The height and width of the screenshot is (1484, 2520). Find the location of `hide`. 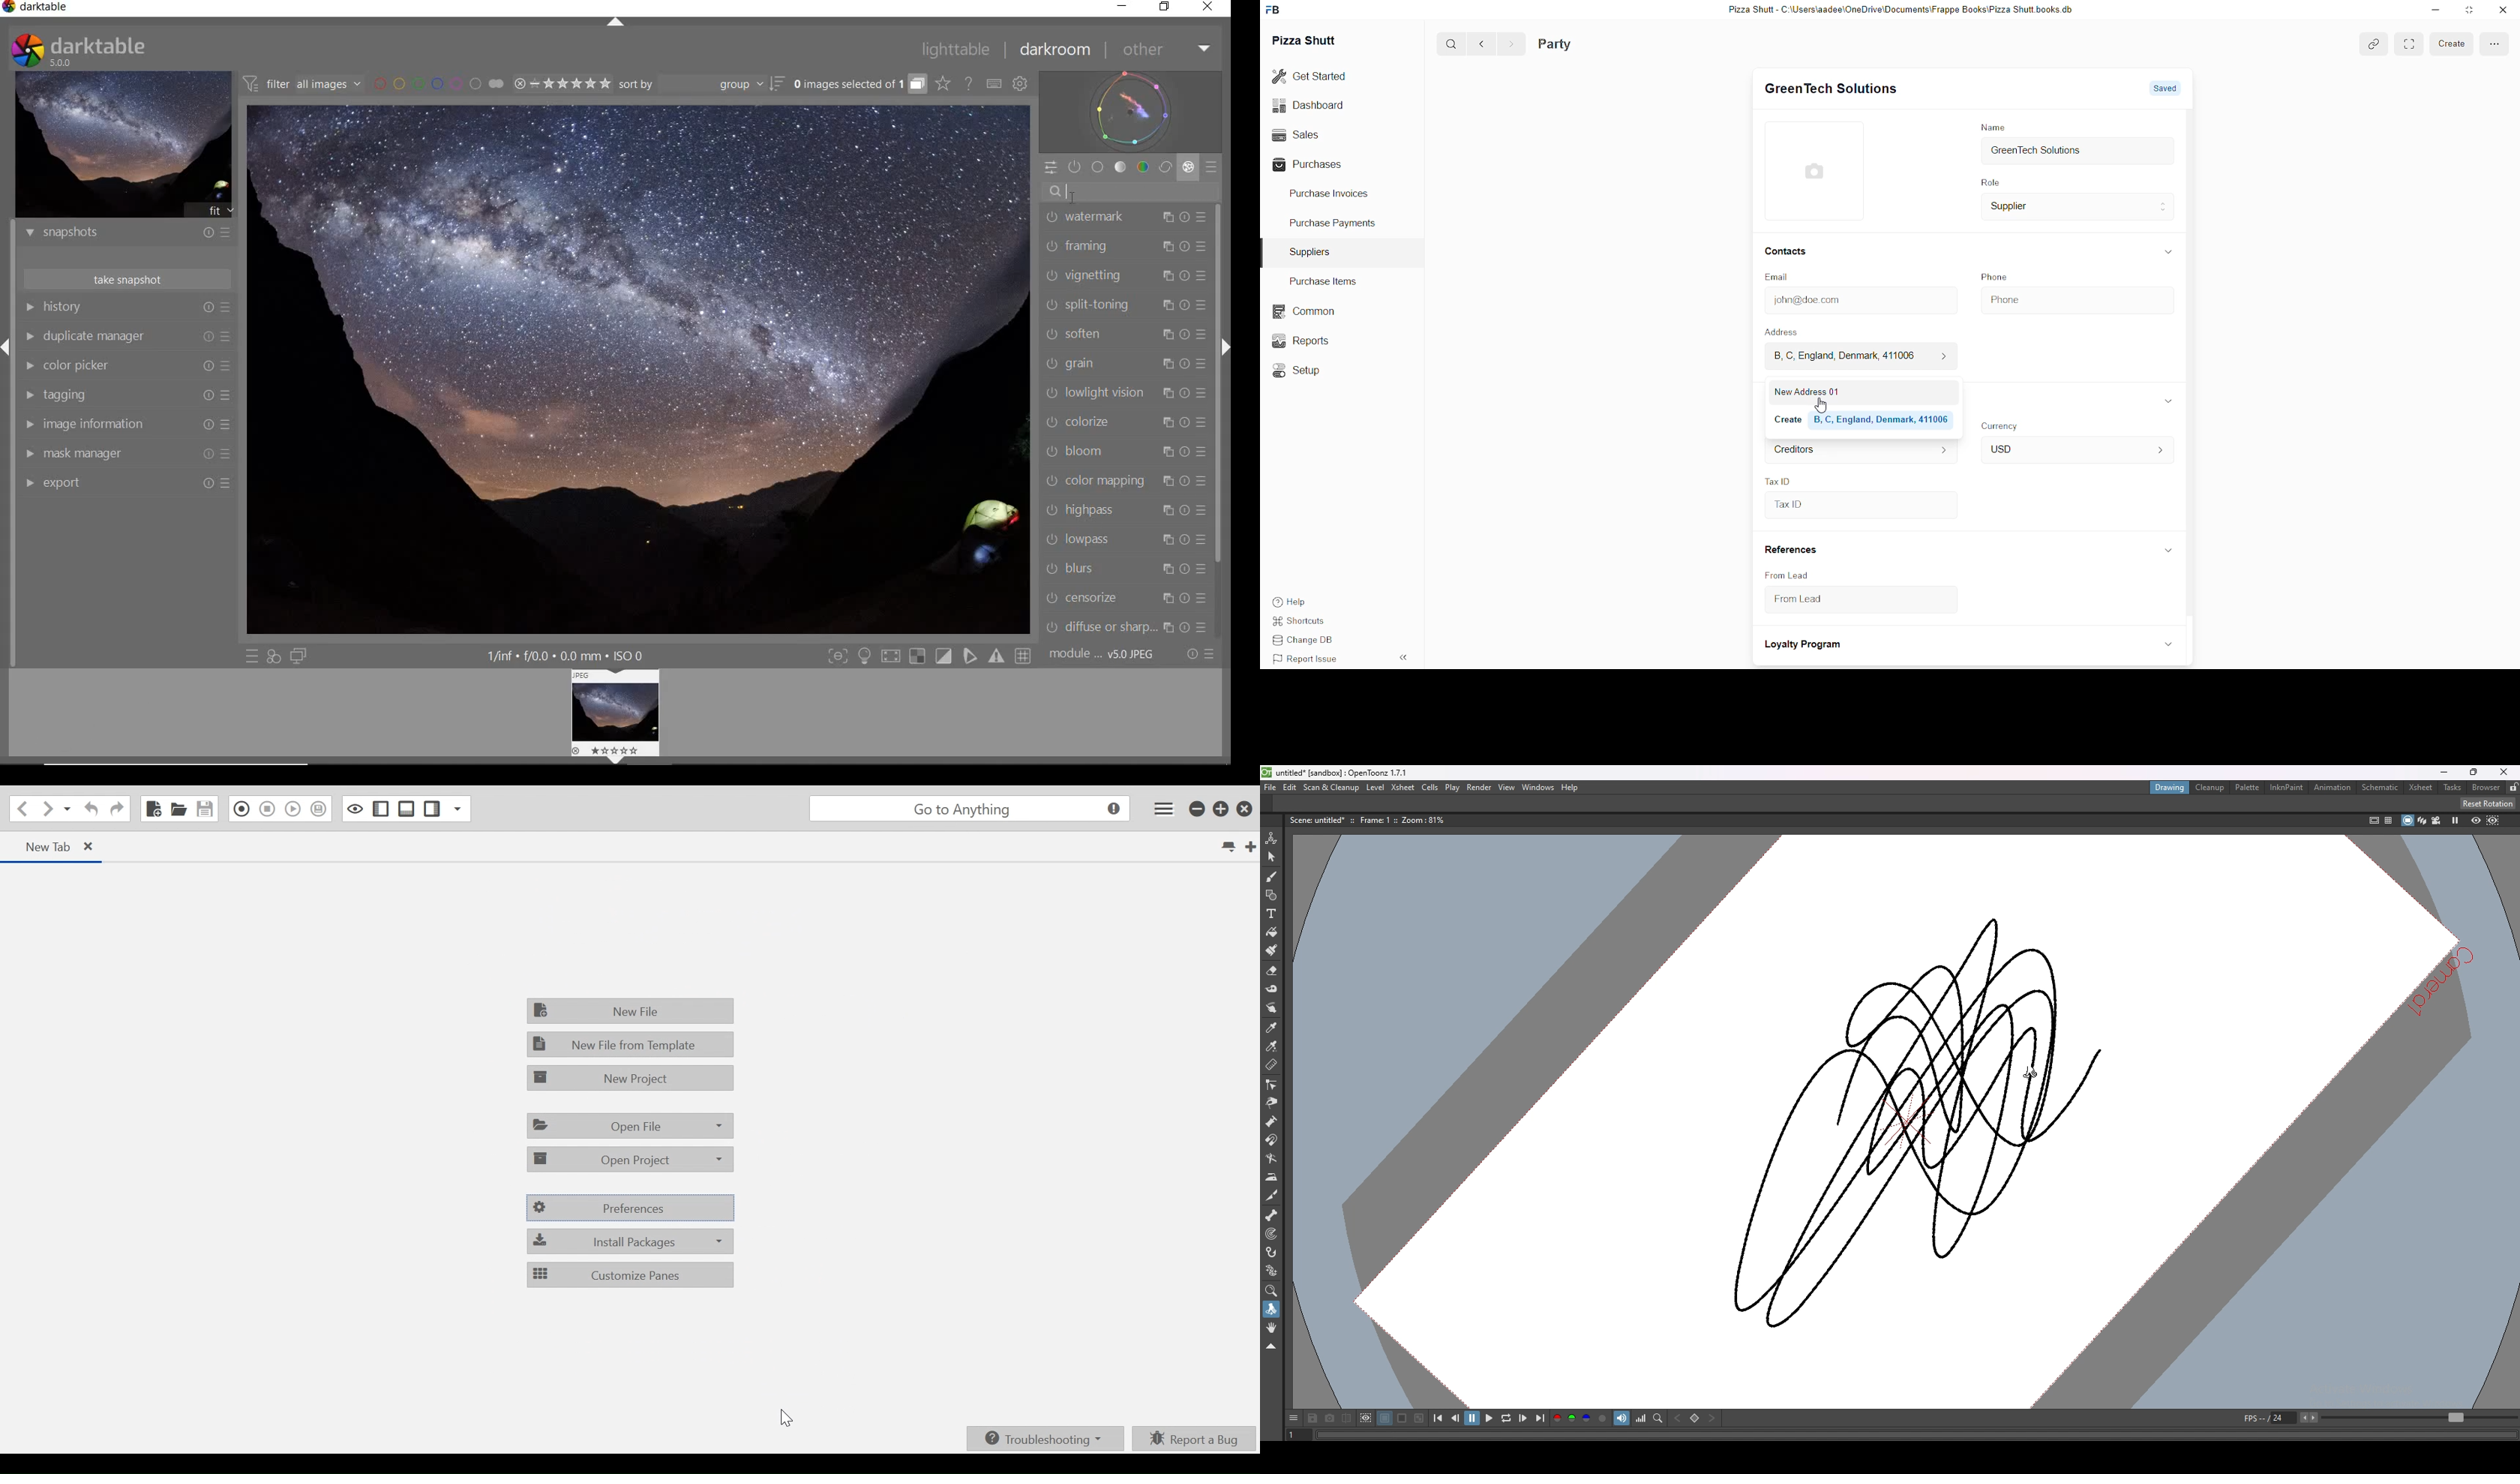

hide is located at coordinates (2166, 644).